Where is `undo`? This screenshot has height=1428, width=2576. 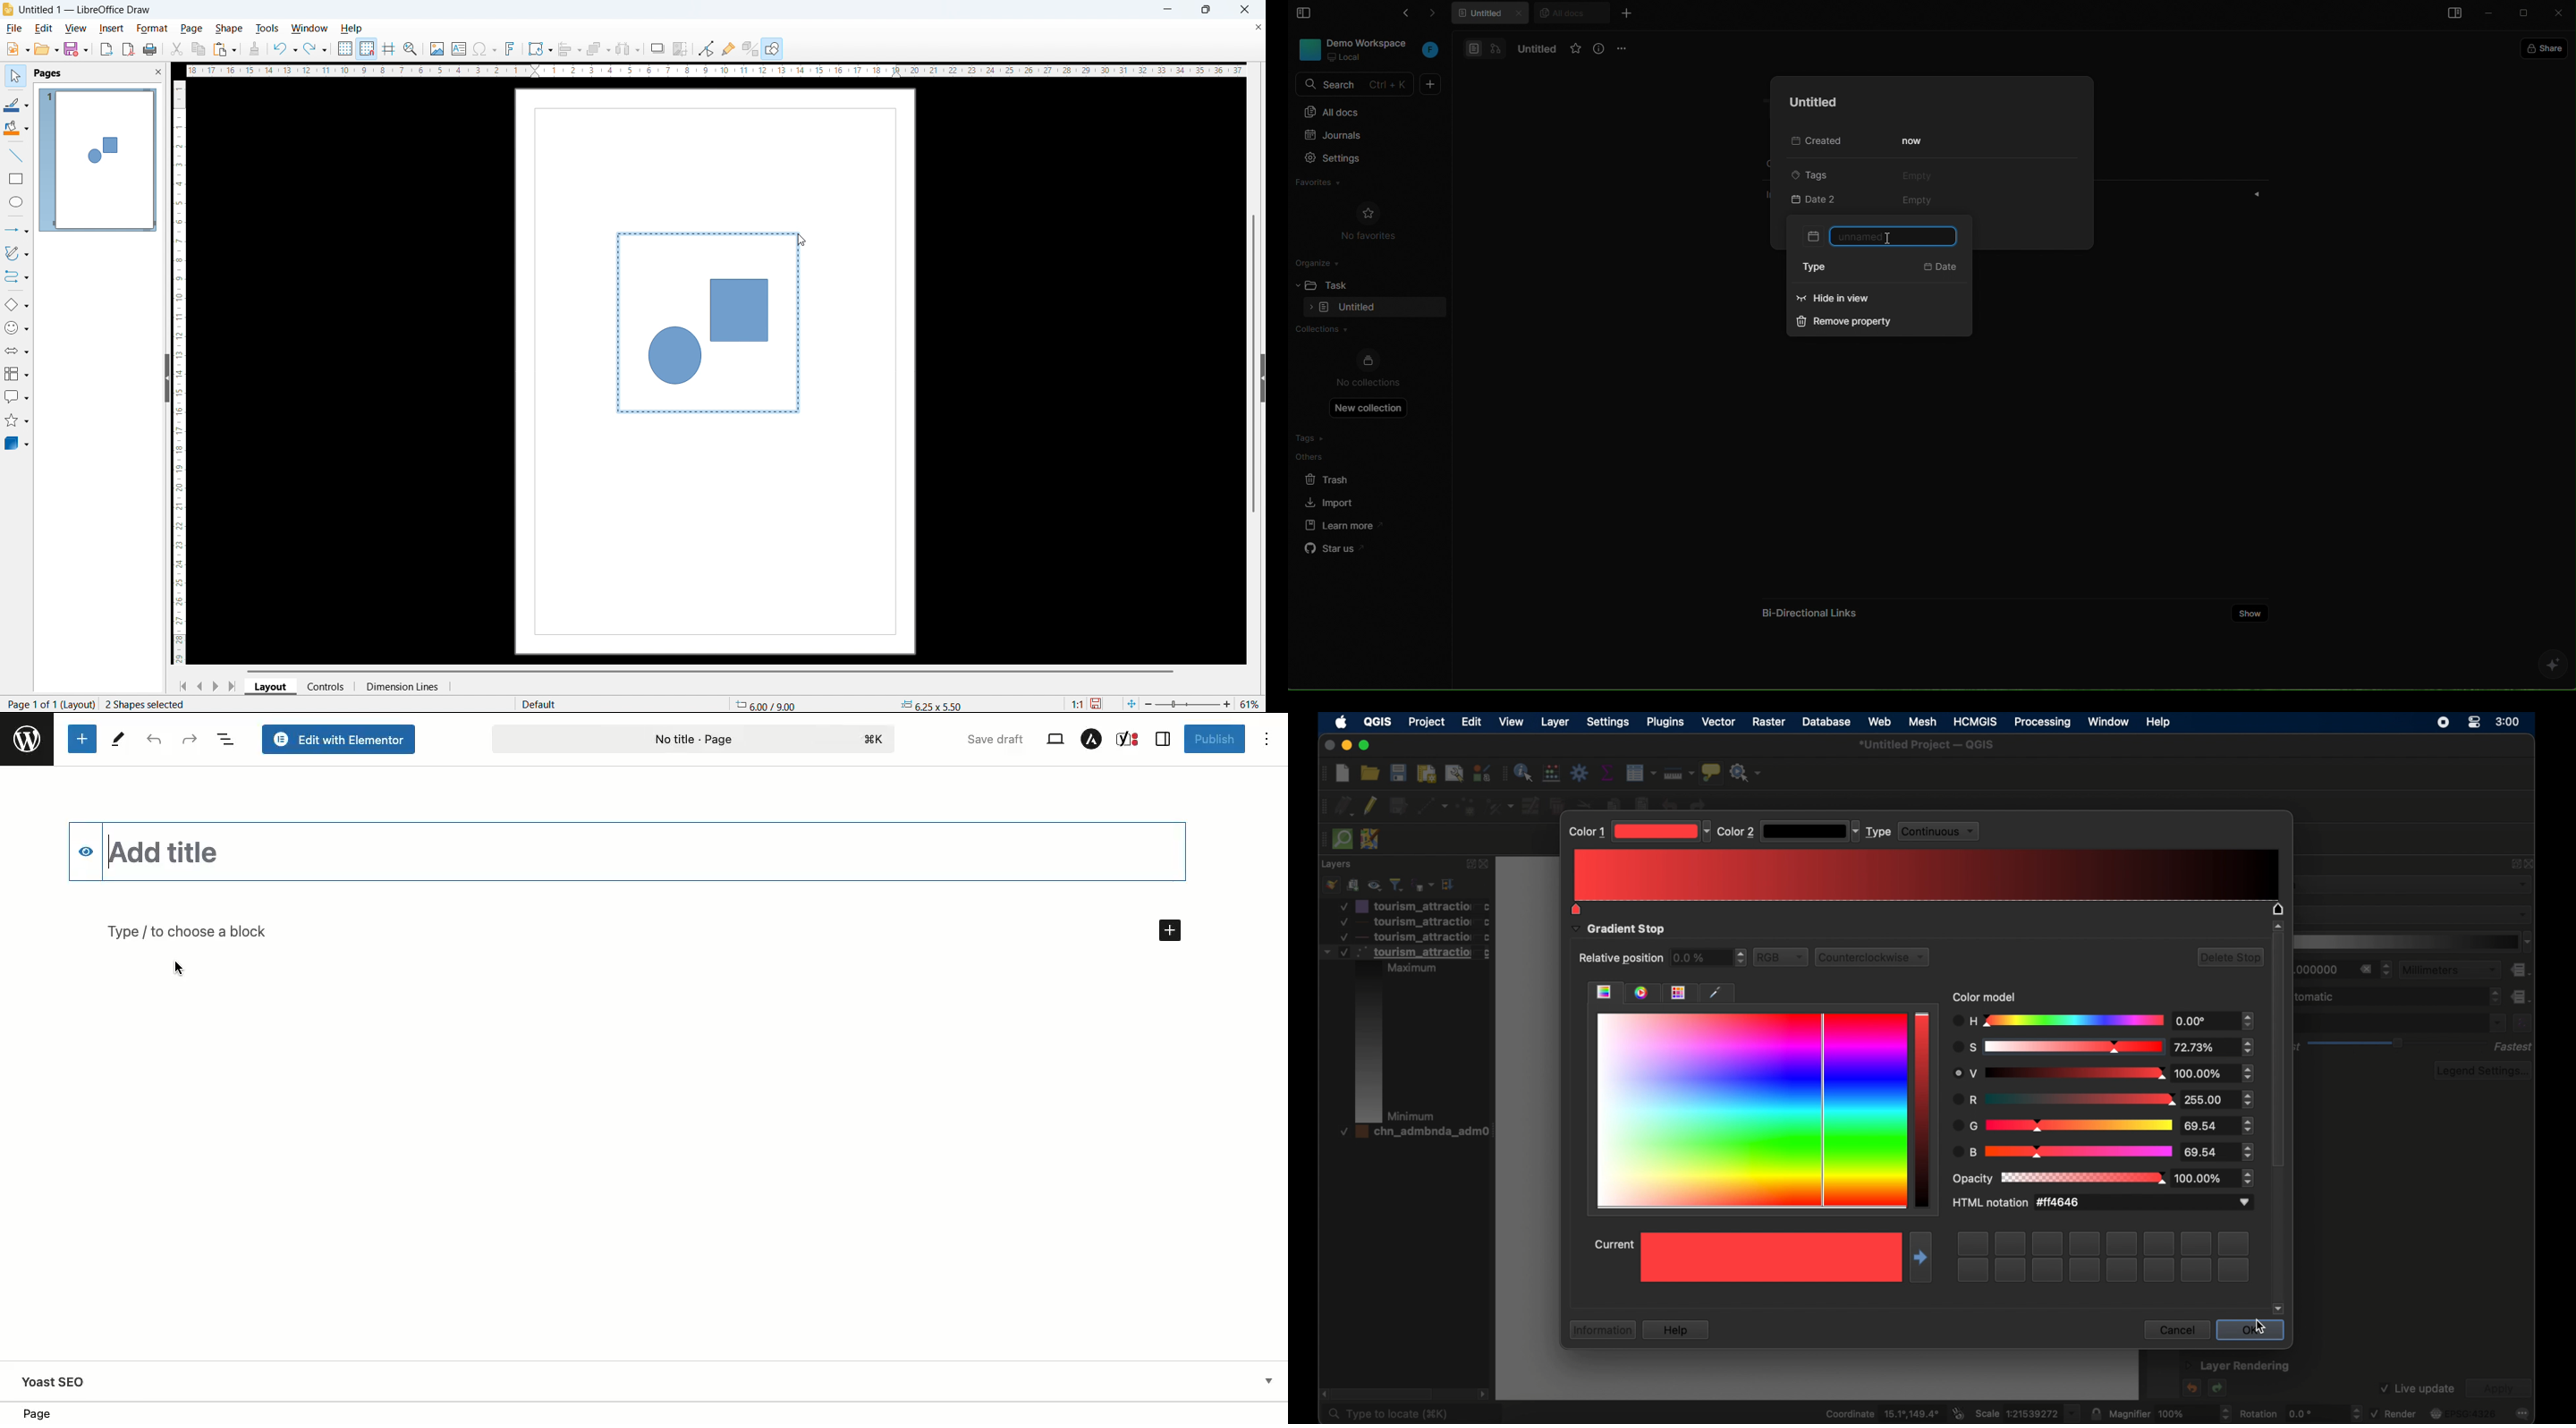
undo is located at coordinates (285, 49).